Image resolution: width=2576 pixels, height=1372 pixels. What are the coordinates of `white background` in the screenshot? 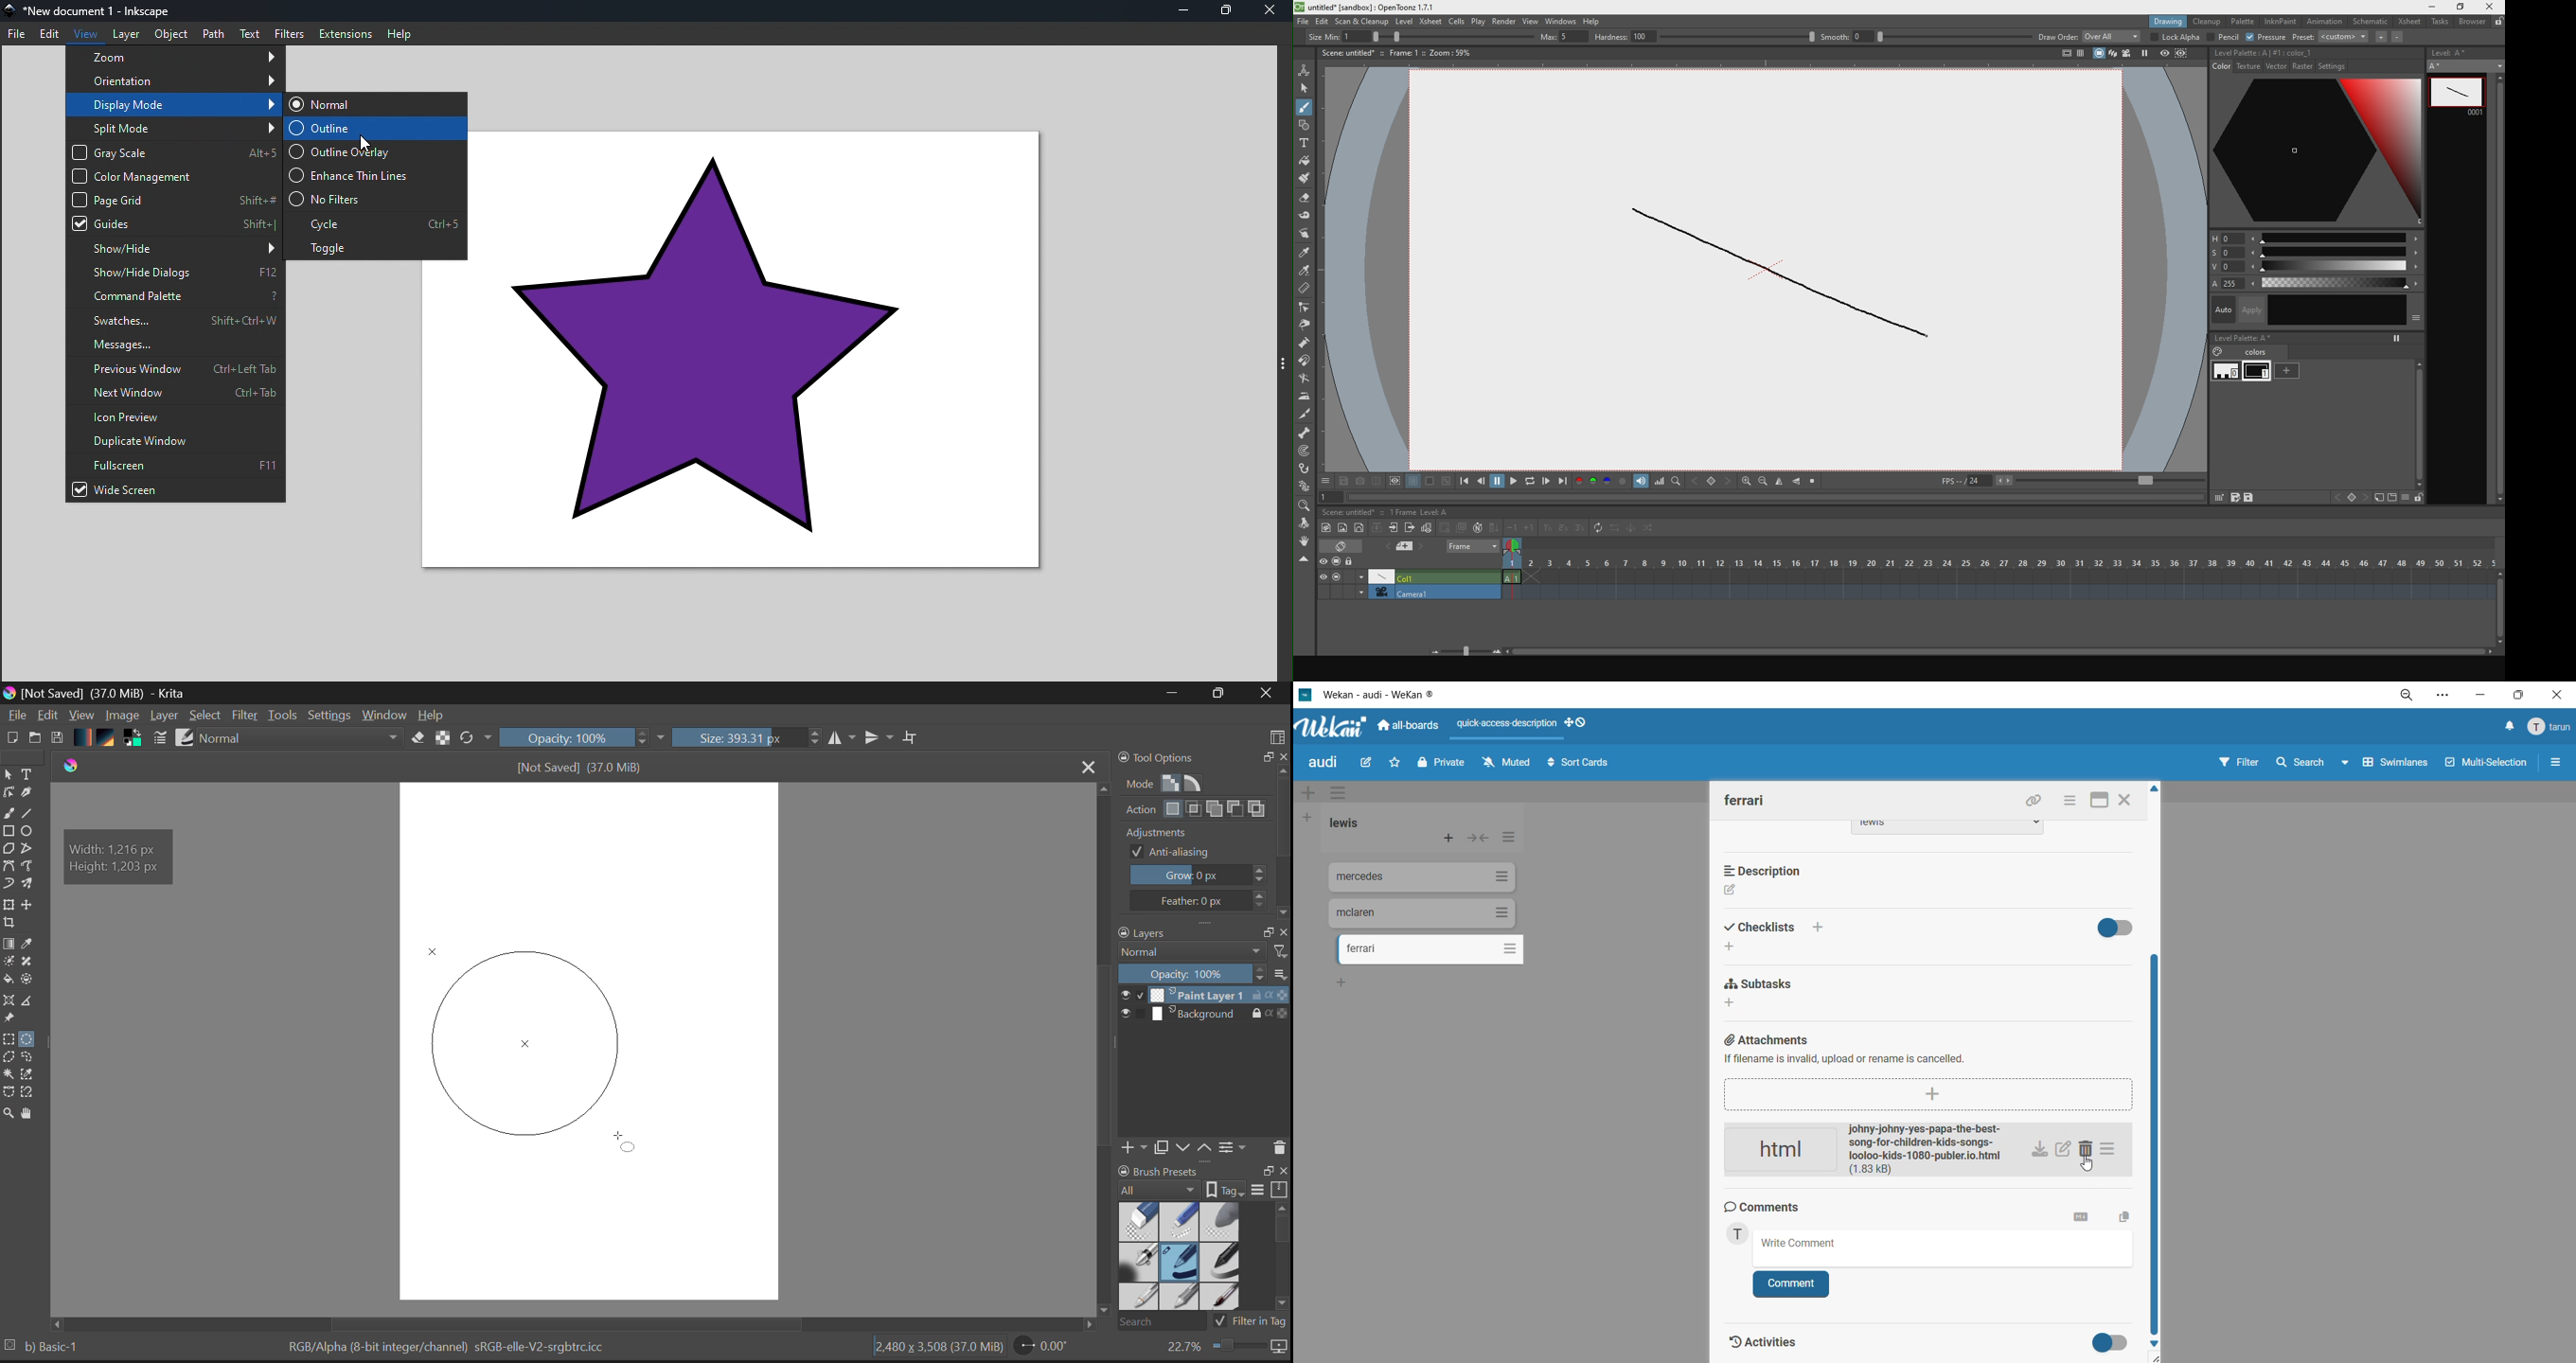 It's located at (1413, 483).